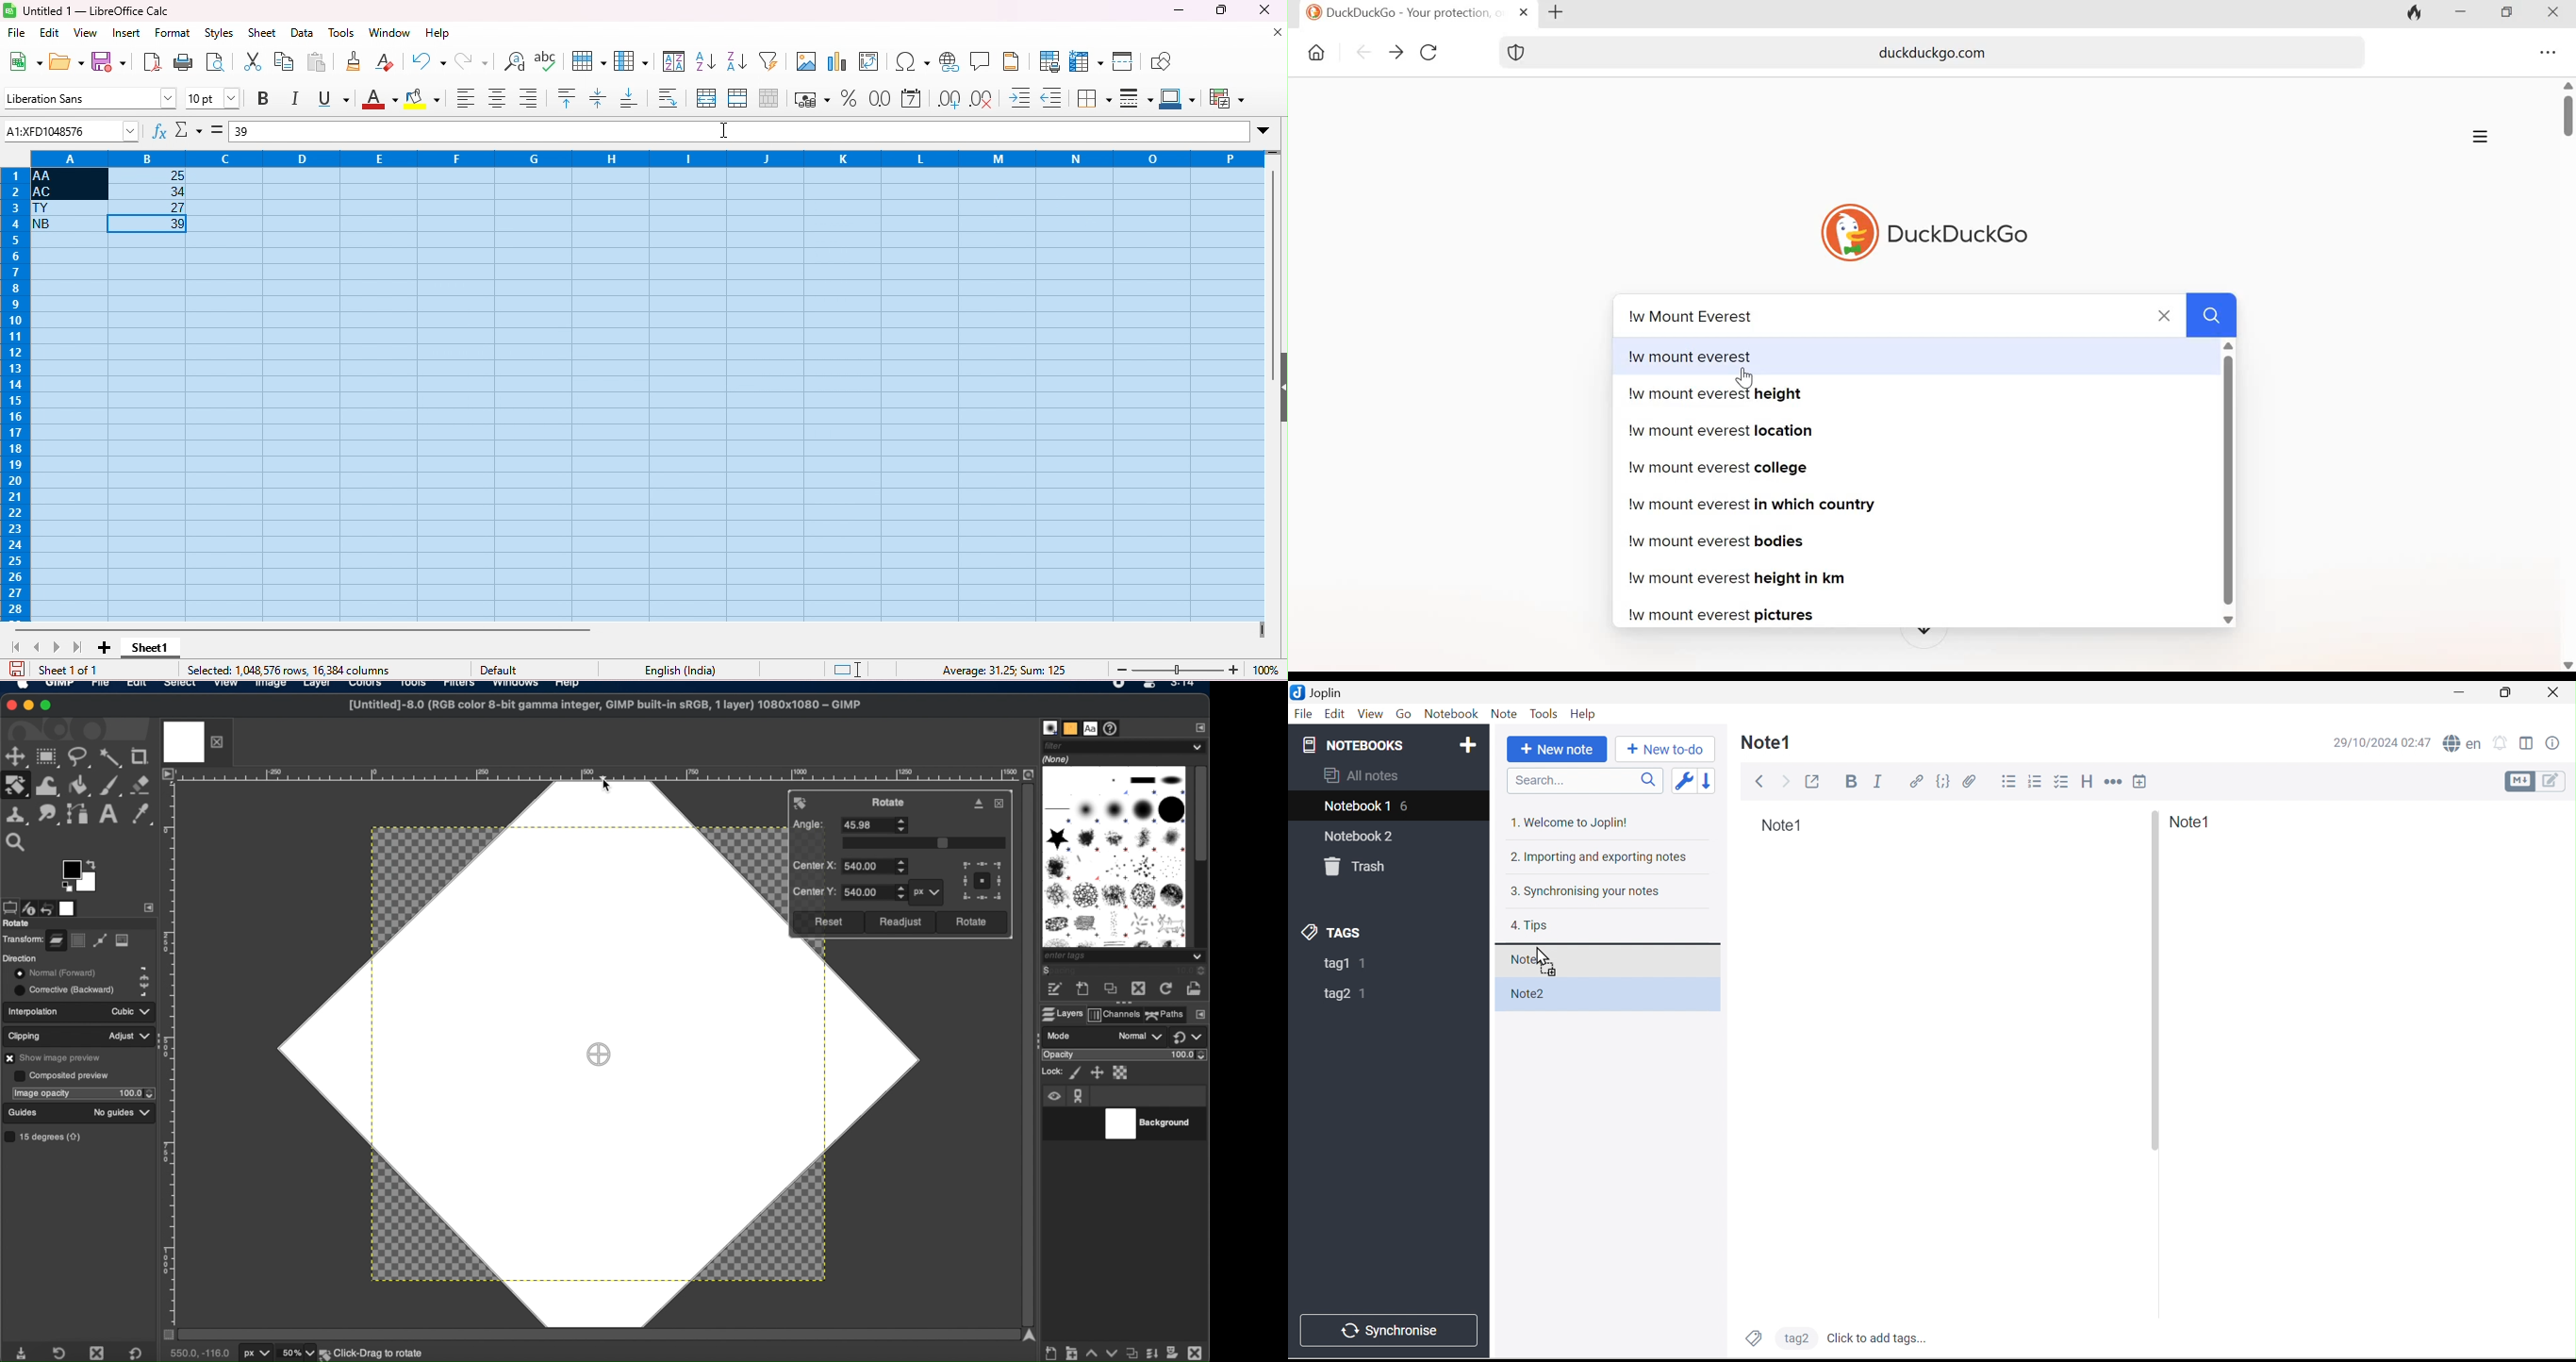 The height and width of the screenshot is (1372, 2576). What do you see at coordinates (1568, 821) in the screenshot?
I see `1. Welcome to Joplin!` at bounding box center [1568, 821].